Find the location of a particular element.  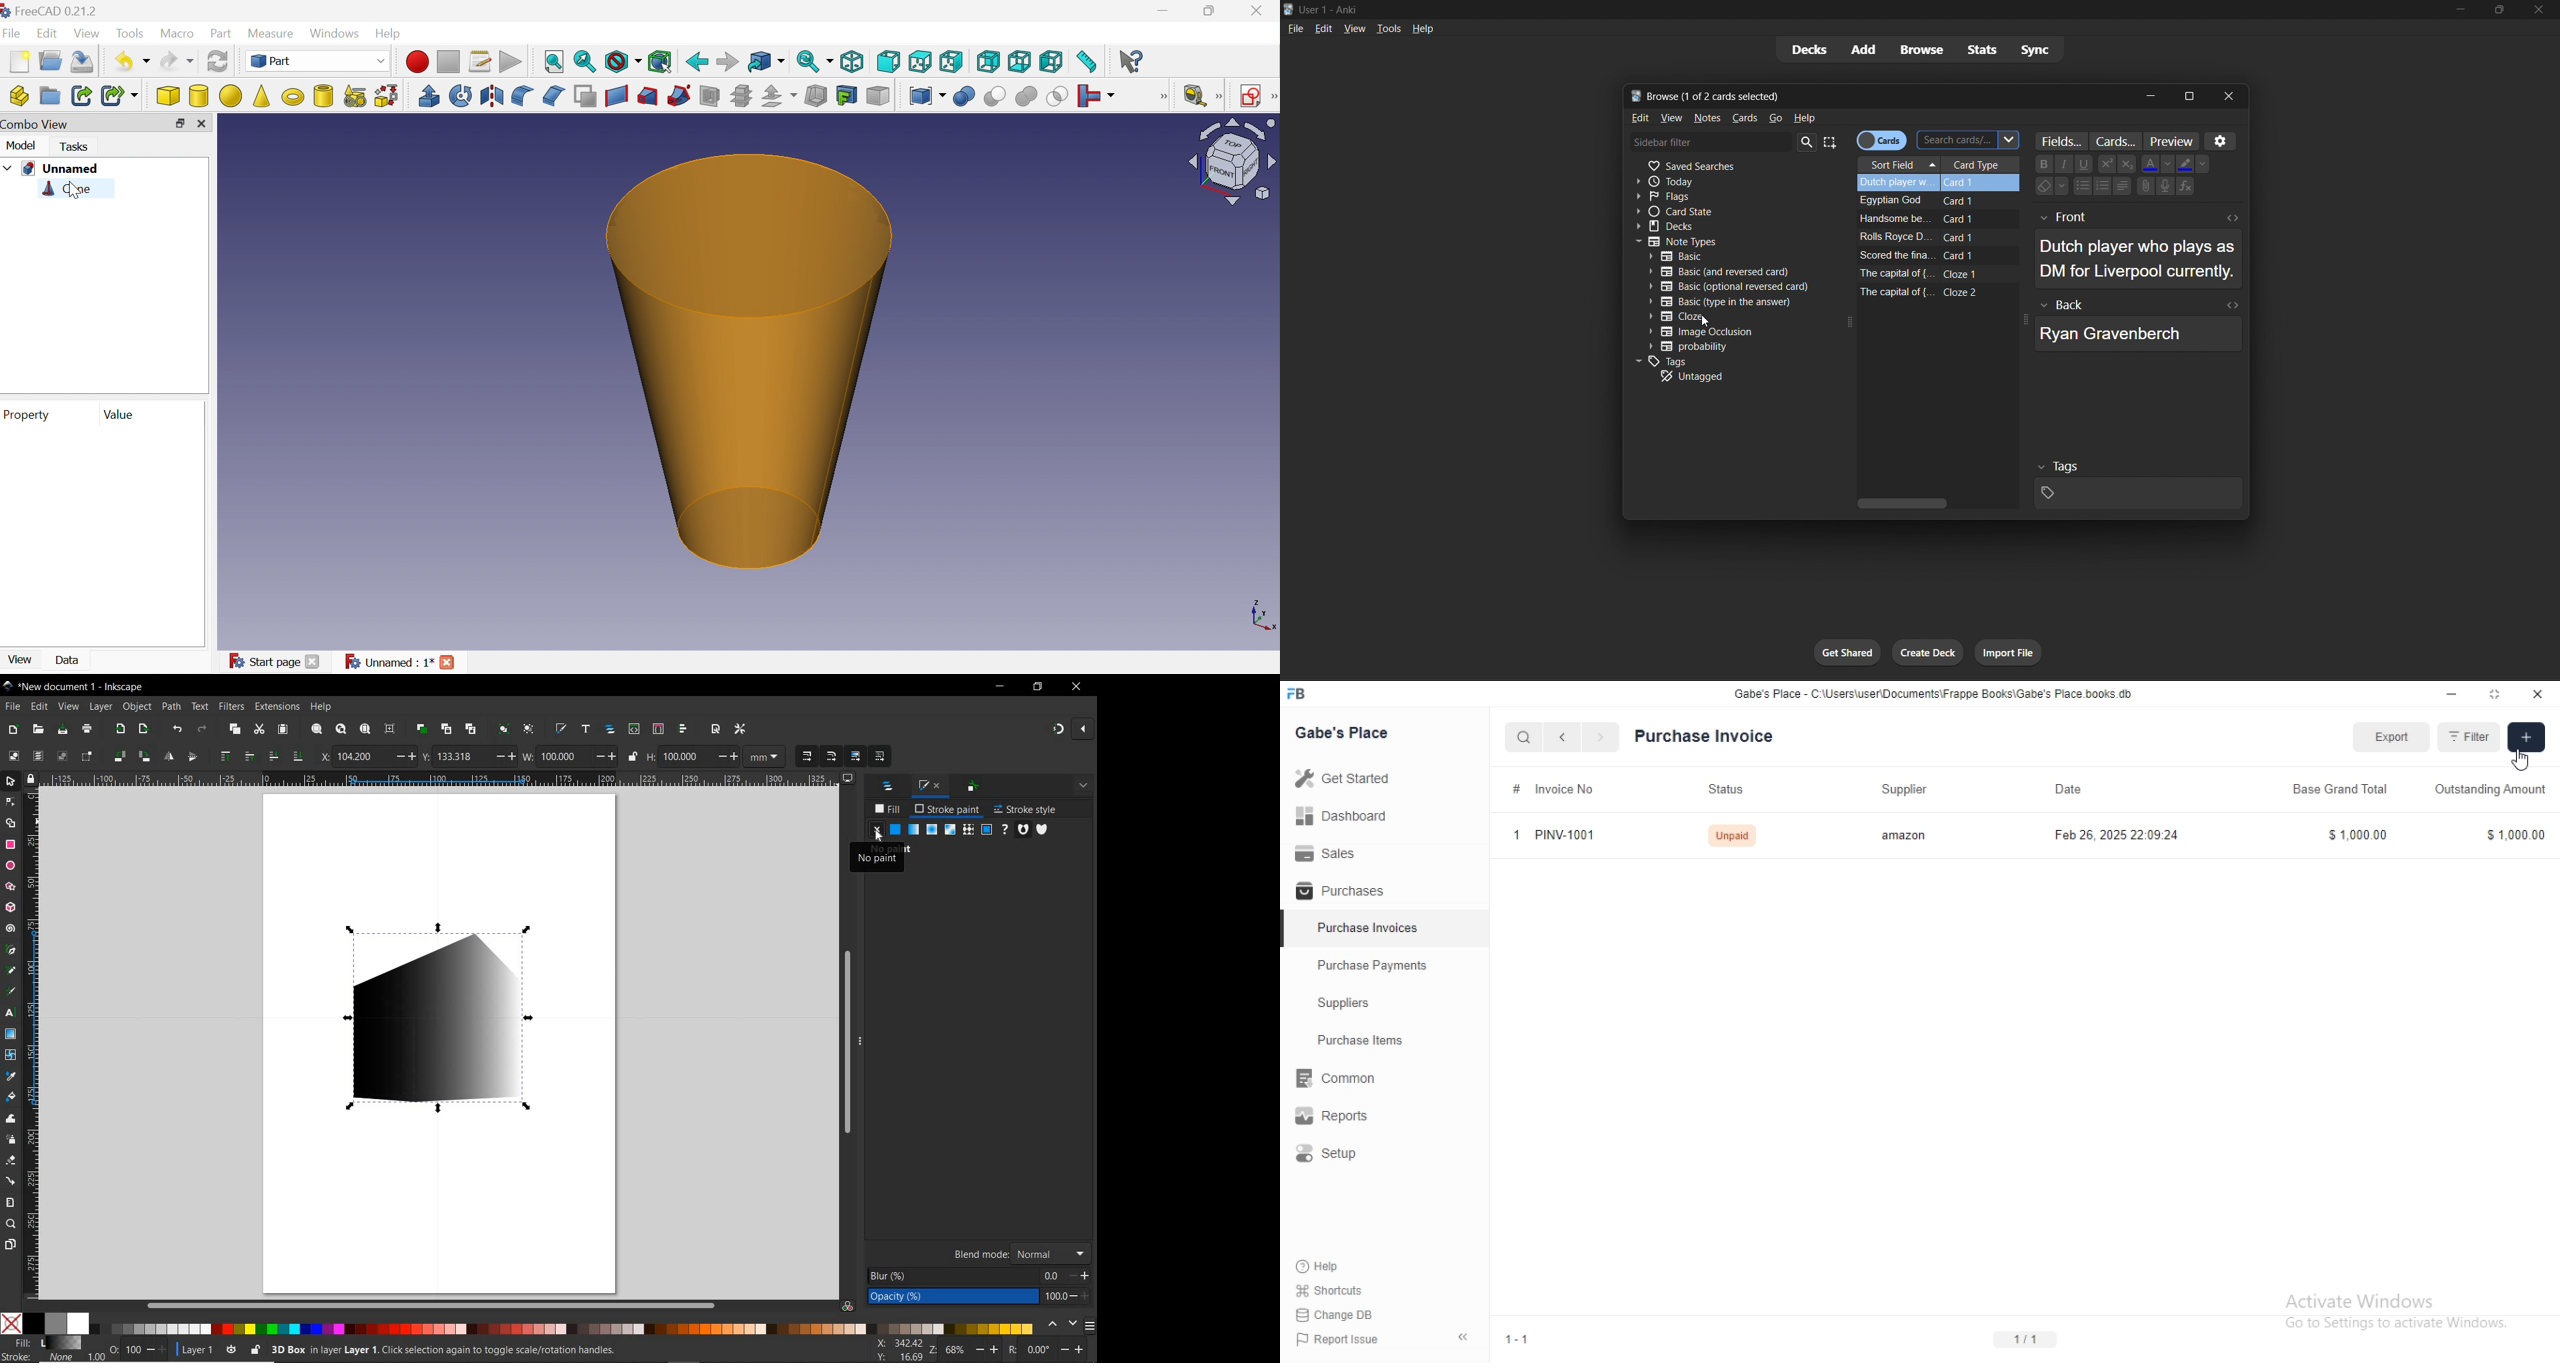

Bottom is located at coordinates (1019, 62).